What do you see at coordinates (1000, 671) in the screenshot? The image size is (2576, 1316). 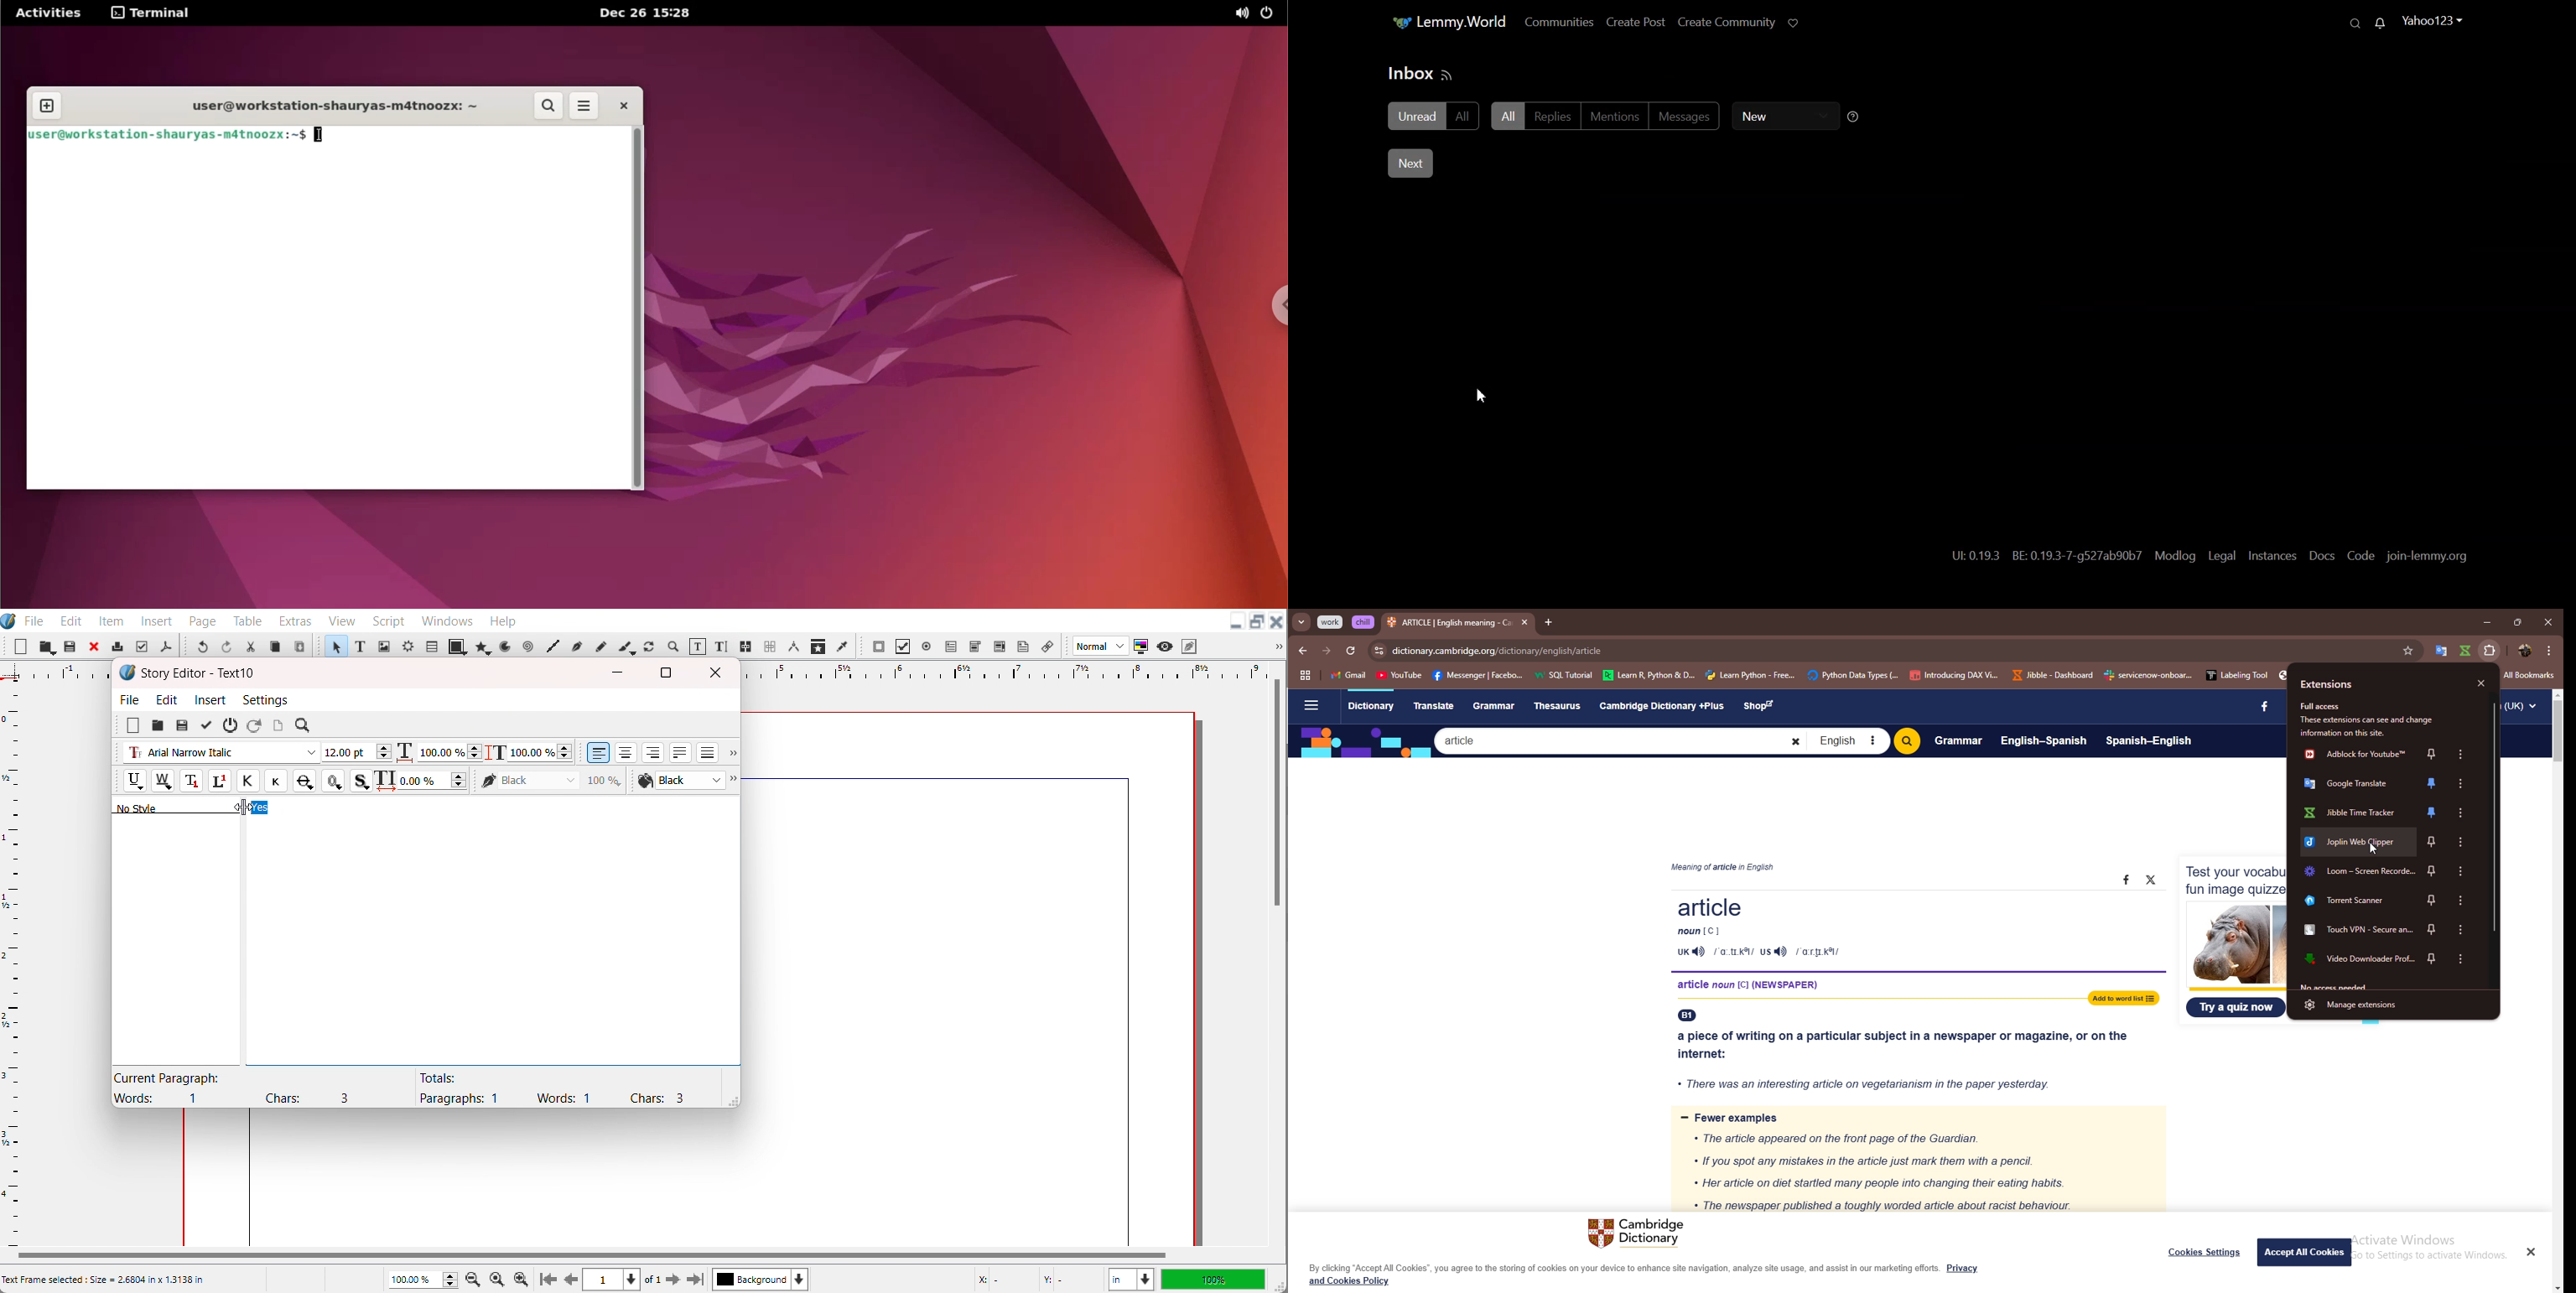 I see `Horizontal scale` at bounding box center [1000, 671].